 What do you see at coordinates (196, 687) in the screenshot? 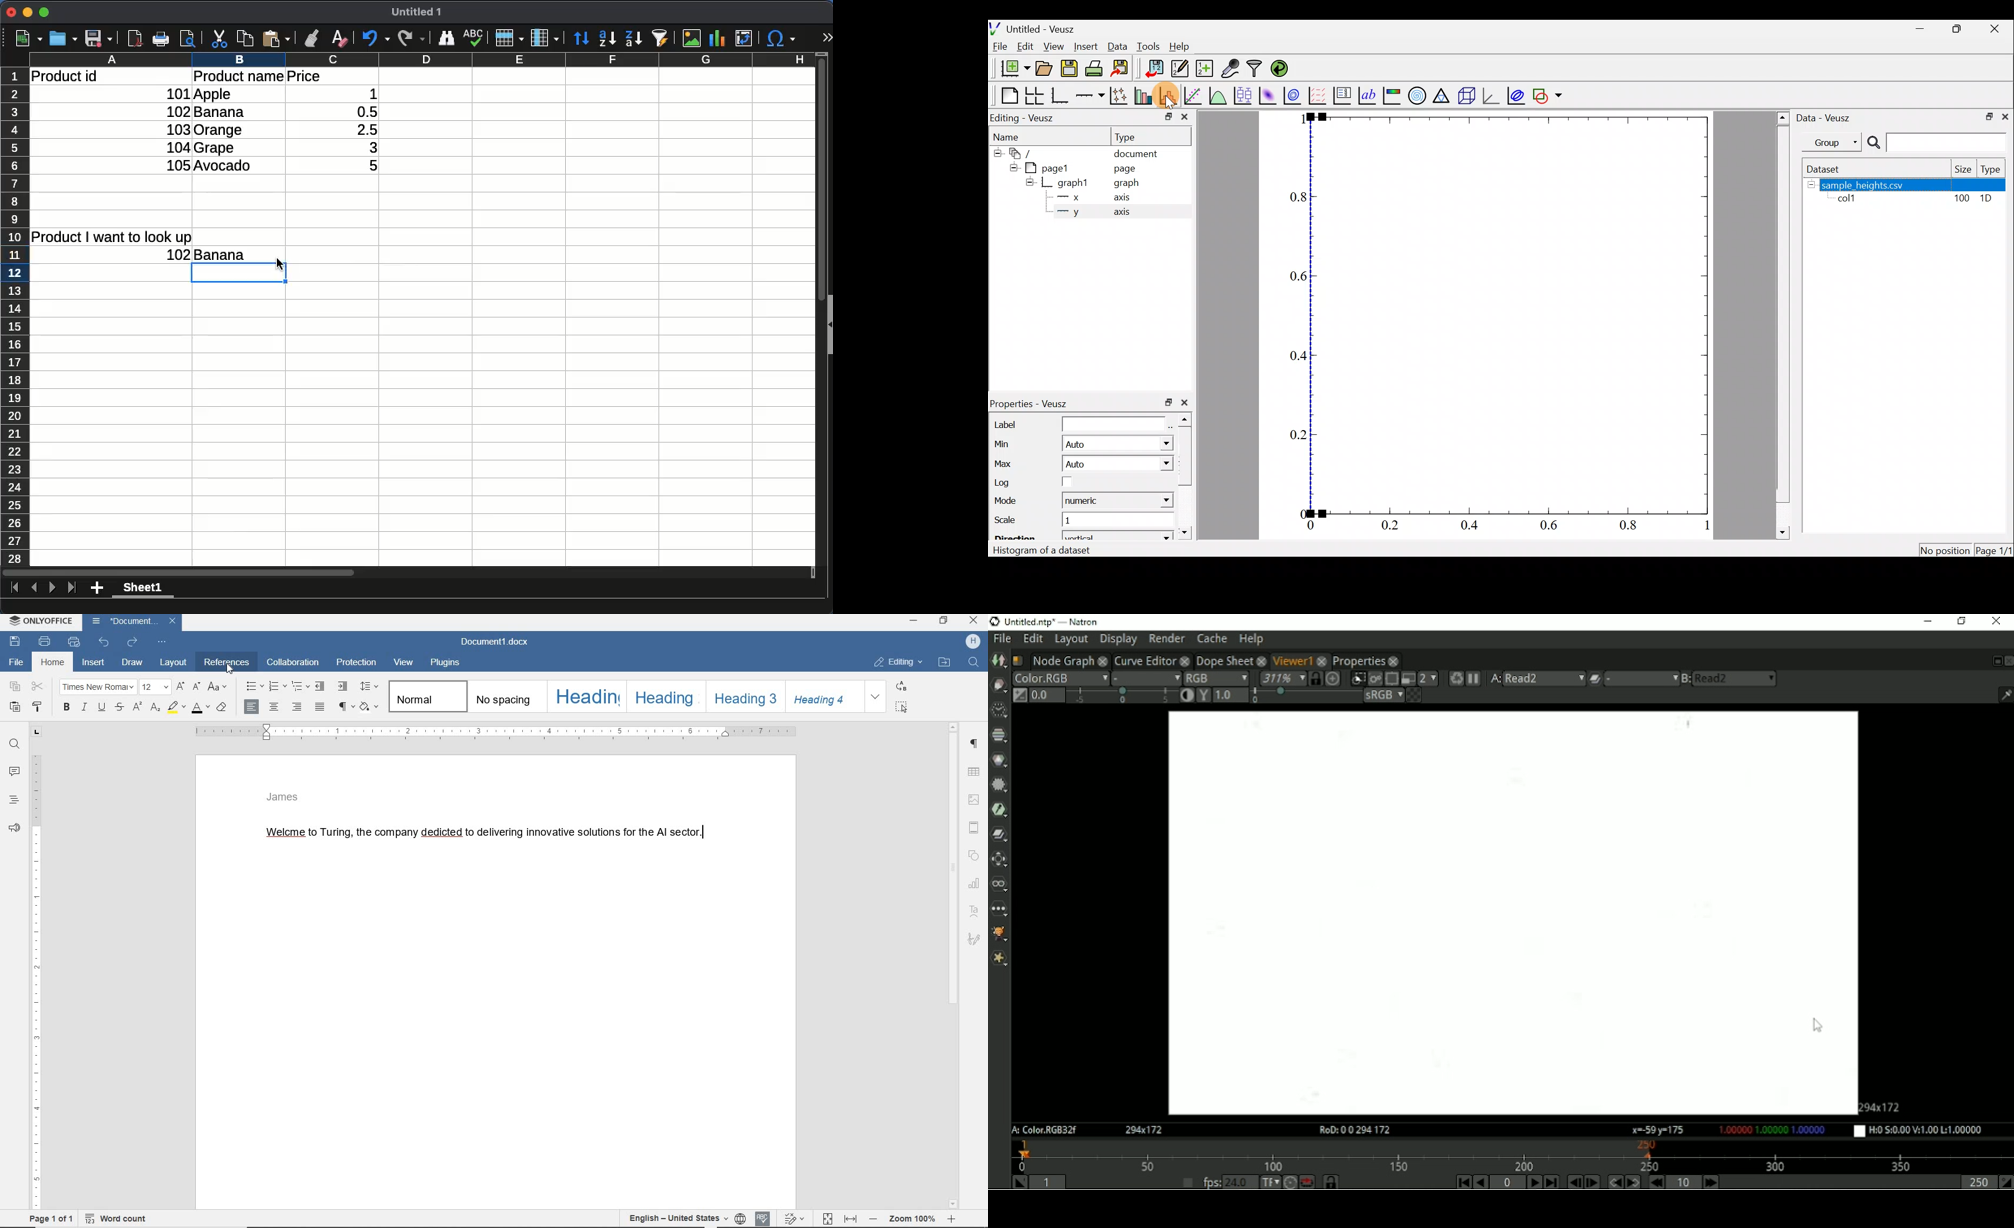
I see `decrement font size` at bounding box center [196, 687].